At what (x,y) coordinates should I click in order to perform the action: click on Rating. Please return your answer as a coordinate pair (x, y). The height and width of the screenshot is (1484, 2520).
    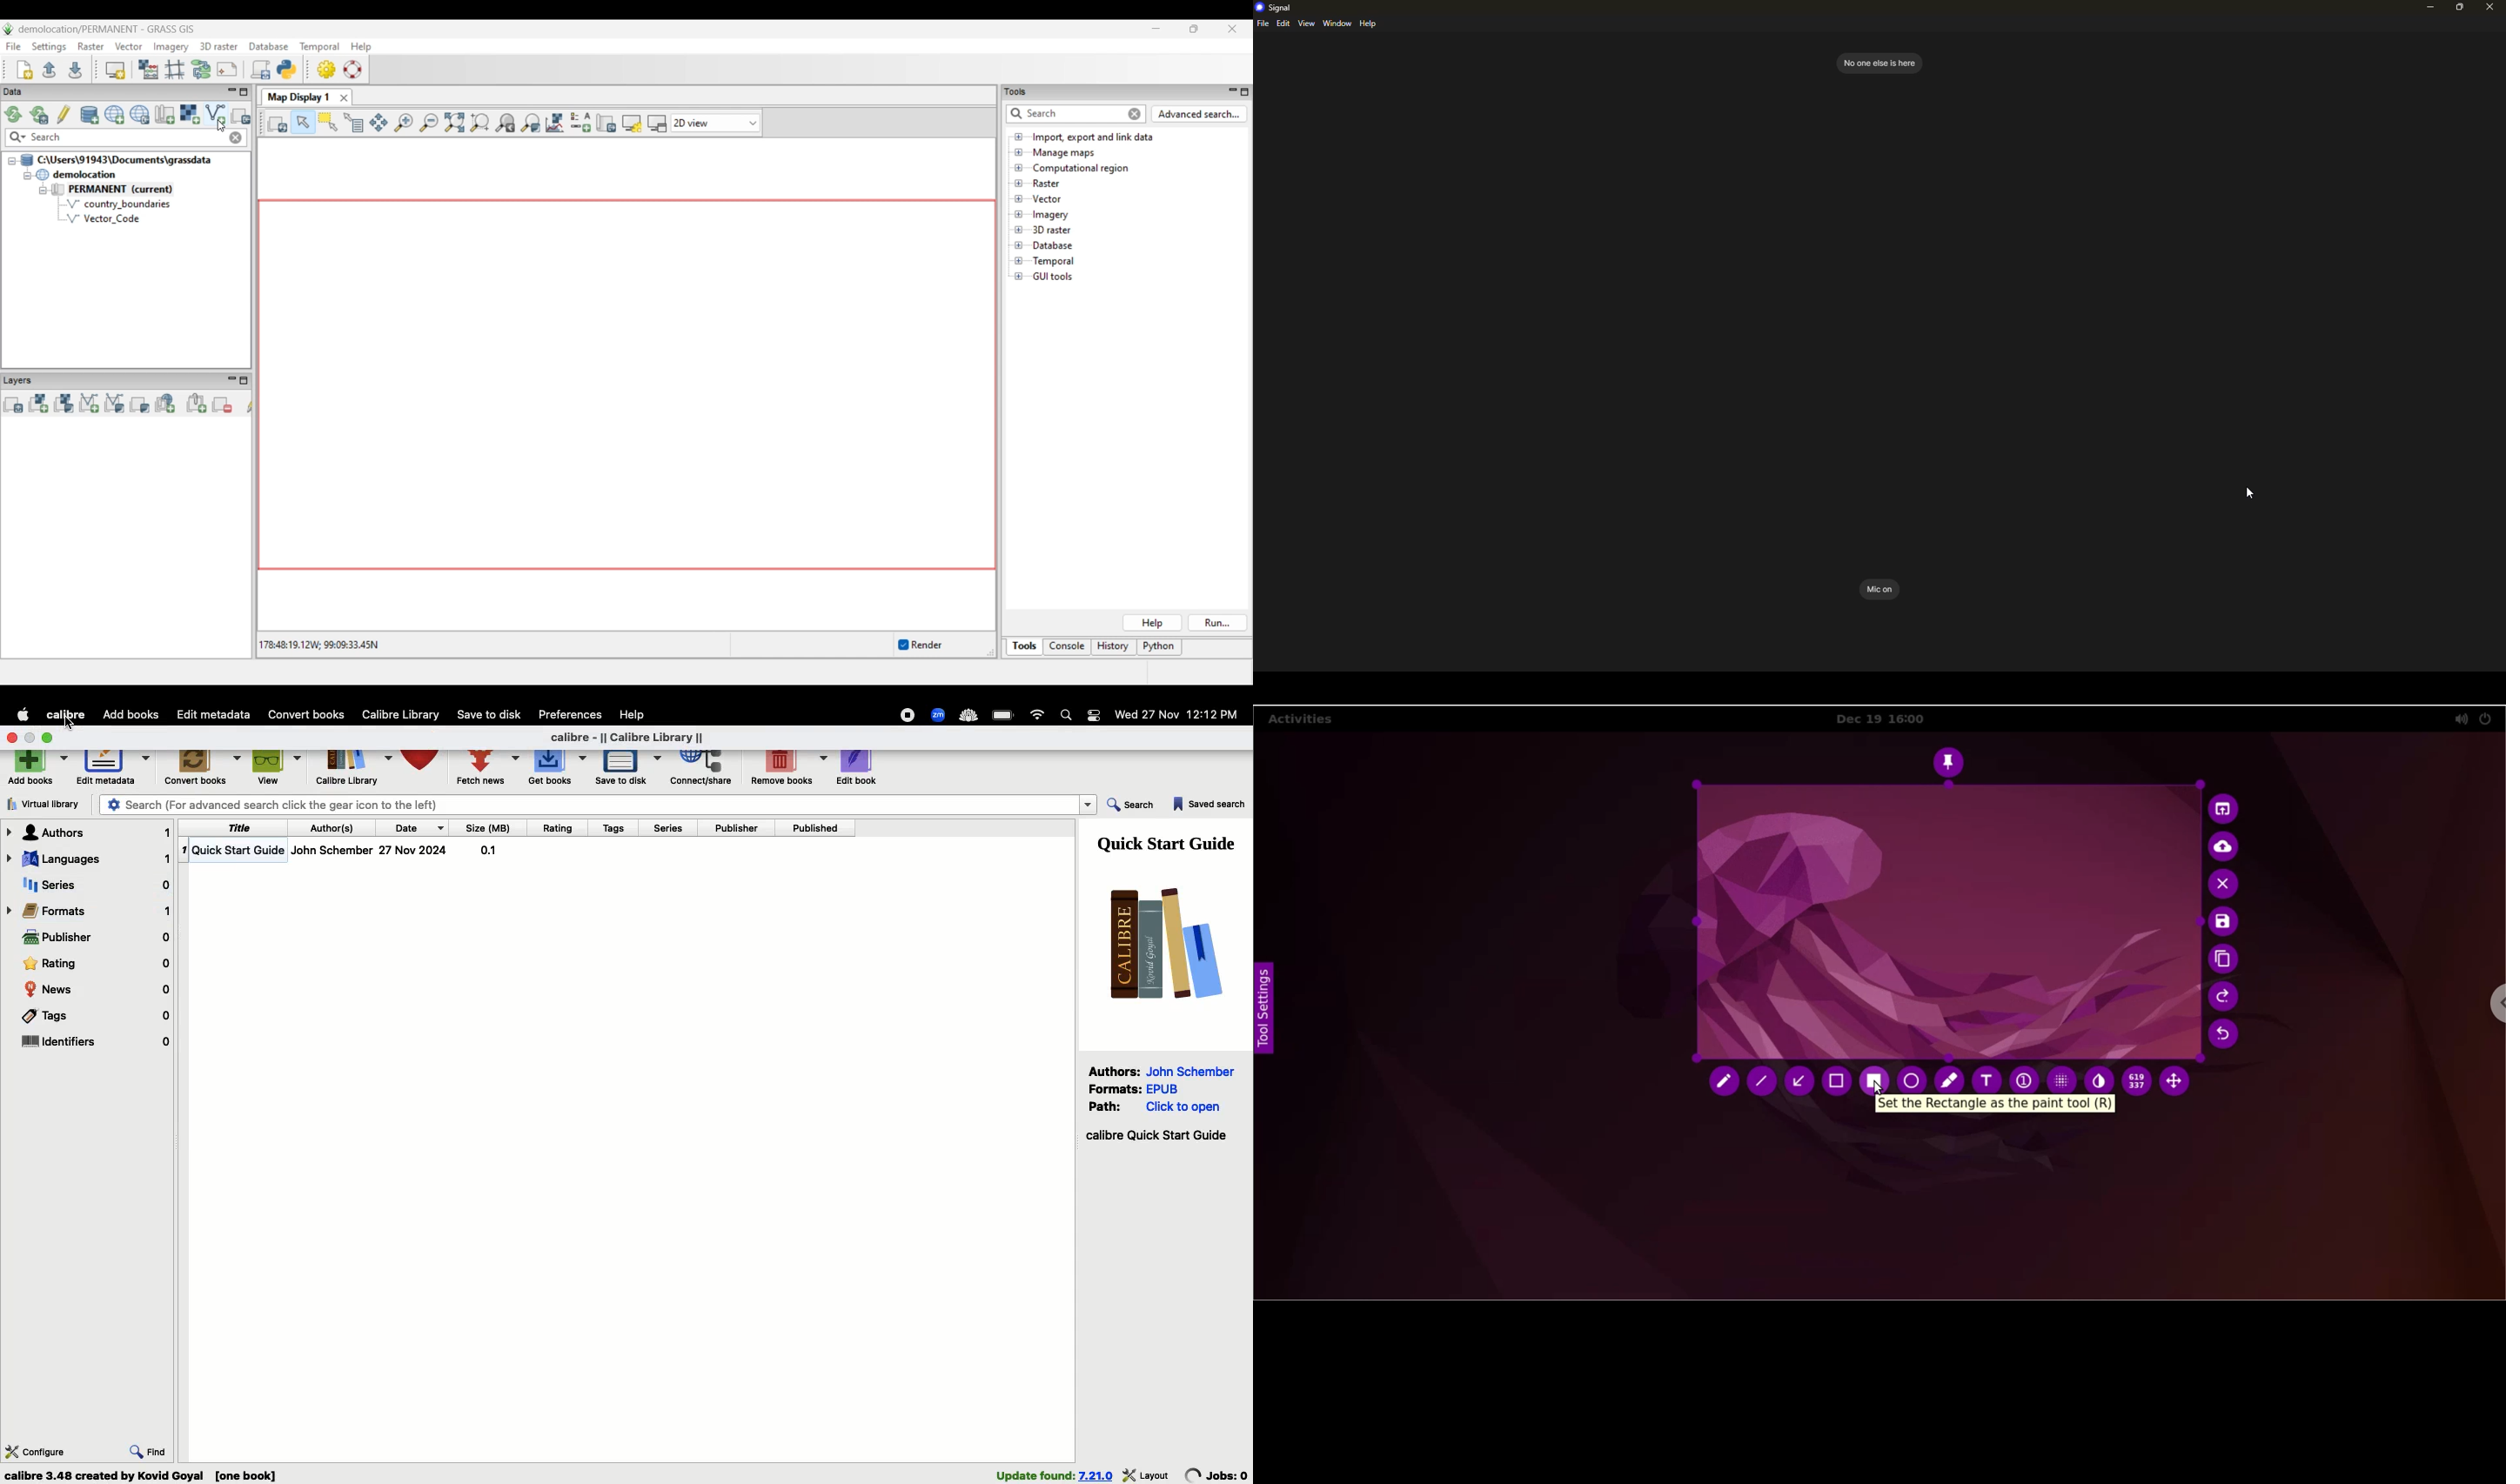
    Looking at the image, I should click on (555, 828).